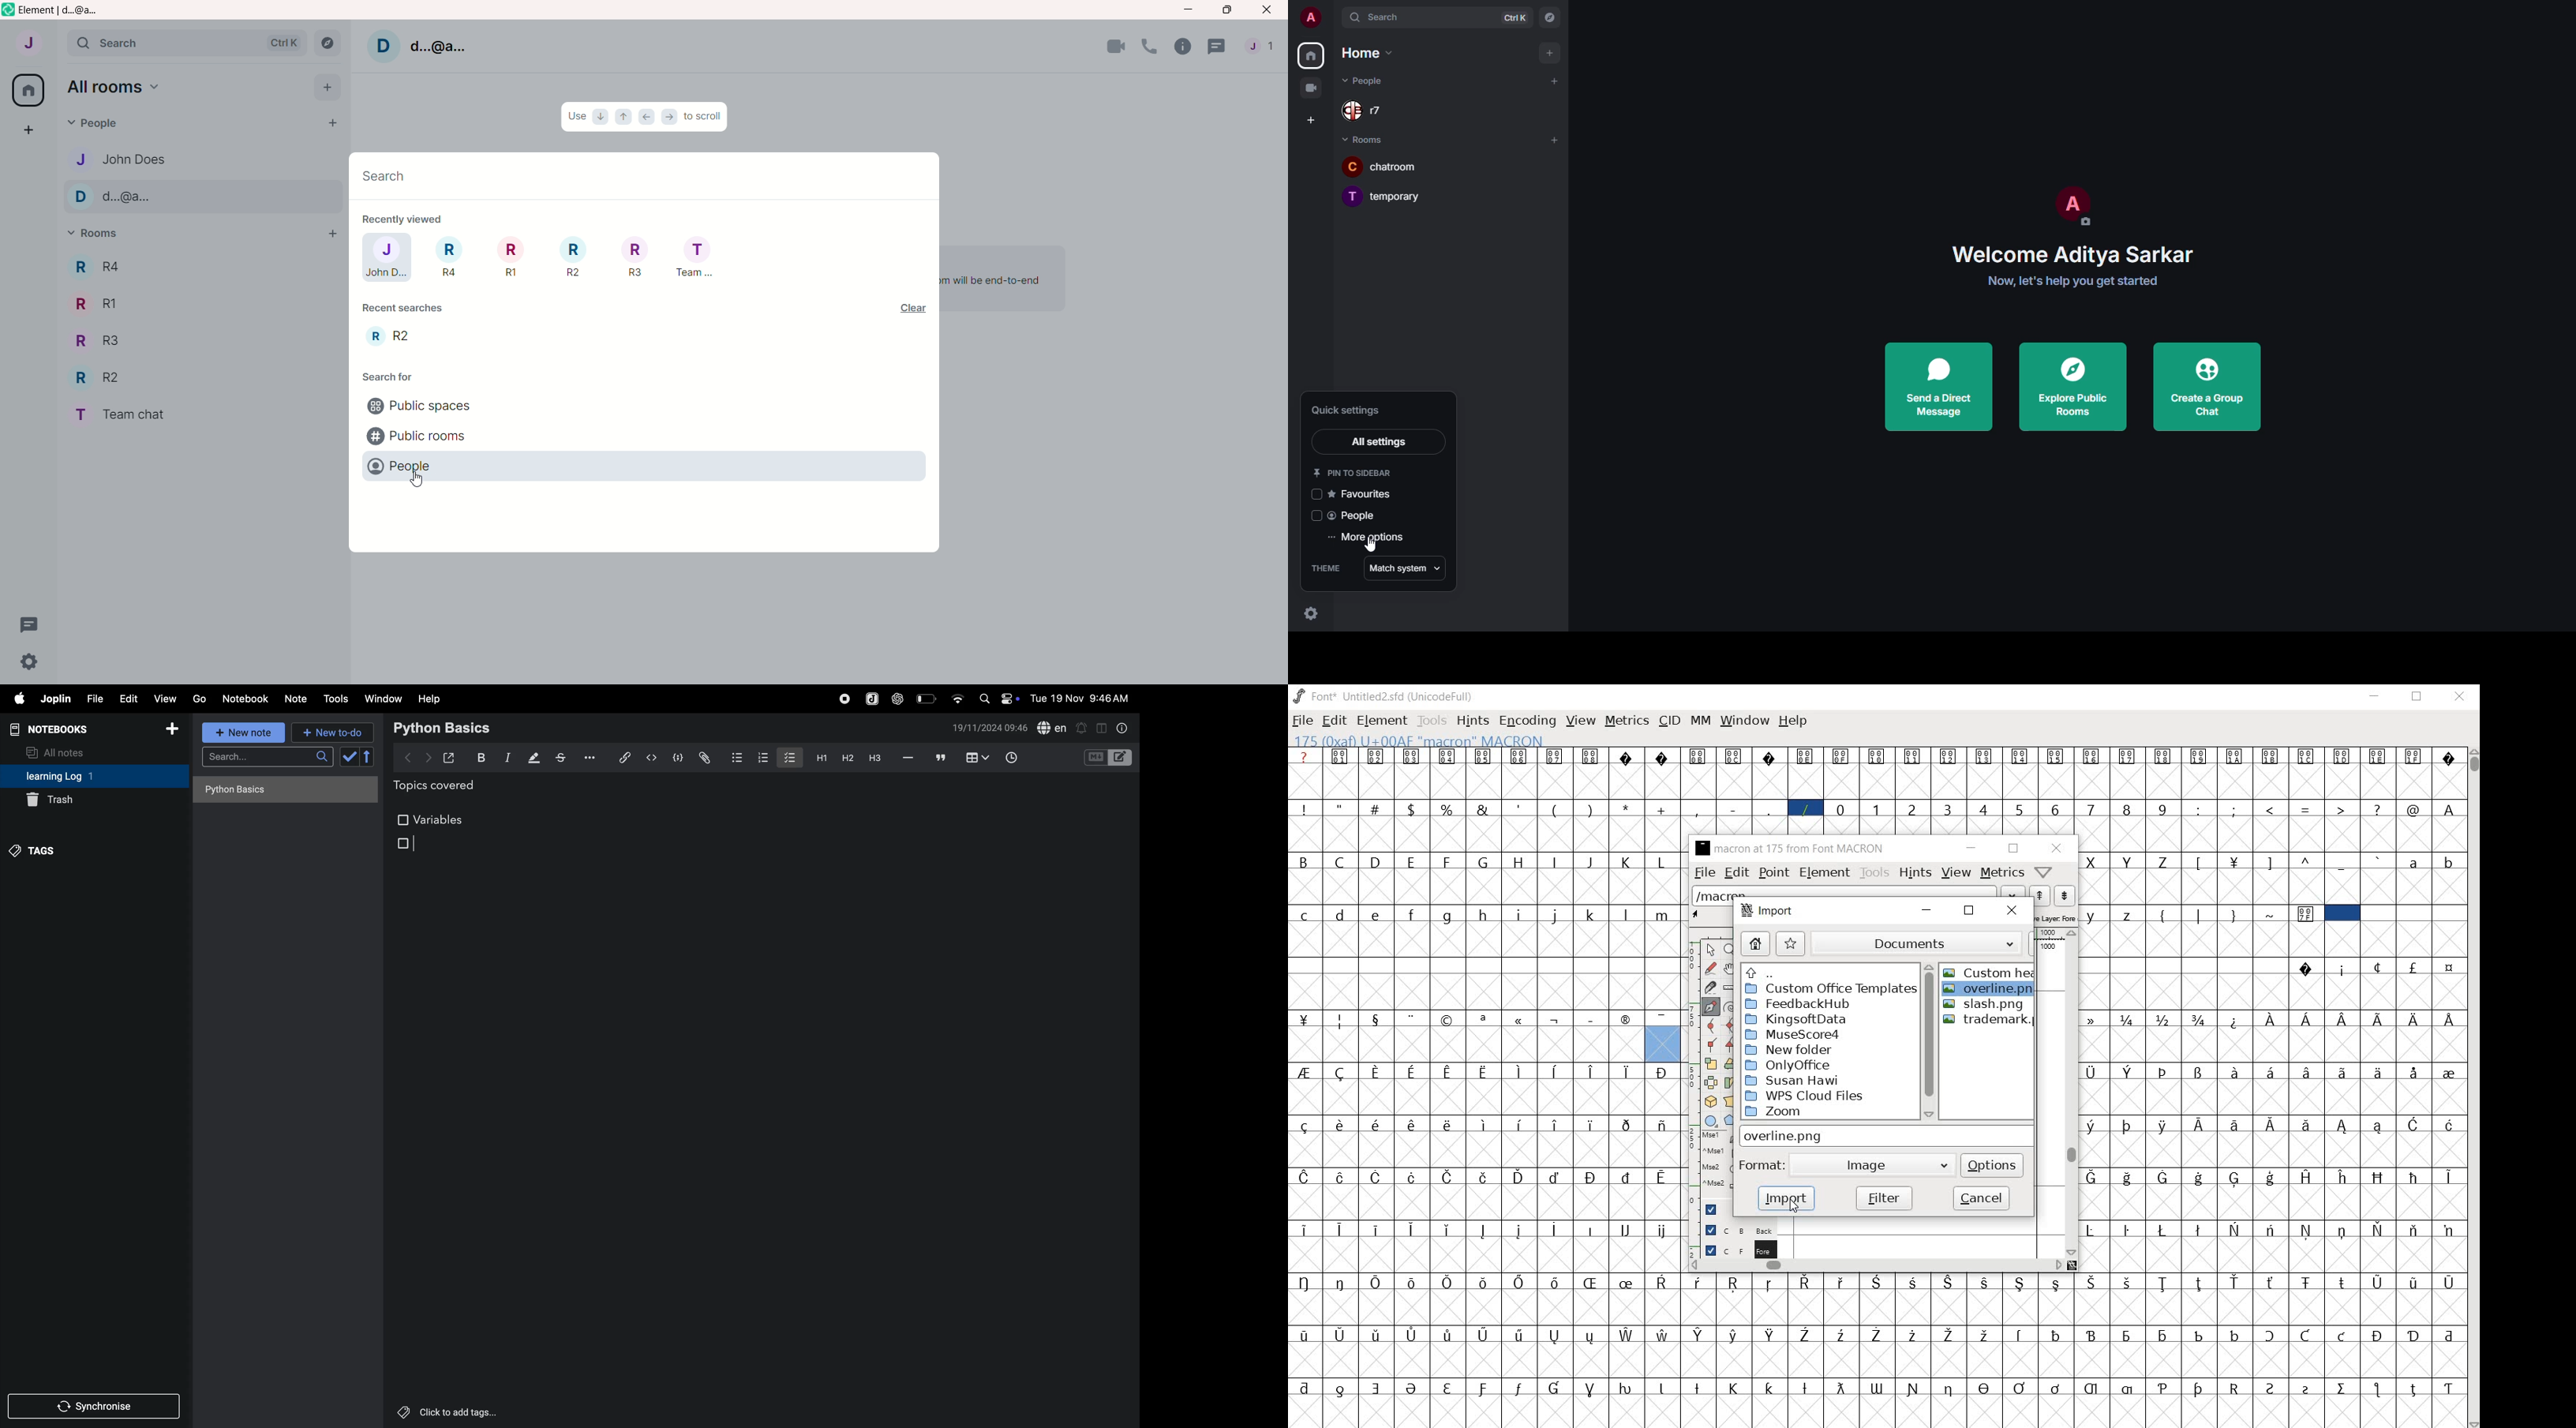 This screenshot has width=2576, height=1428. What do you see at coordinates (103, 379) in the screenshot?
I see `R2` at bounding box center [103, 379].